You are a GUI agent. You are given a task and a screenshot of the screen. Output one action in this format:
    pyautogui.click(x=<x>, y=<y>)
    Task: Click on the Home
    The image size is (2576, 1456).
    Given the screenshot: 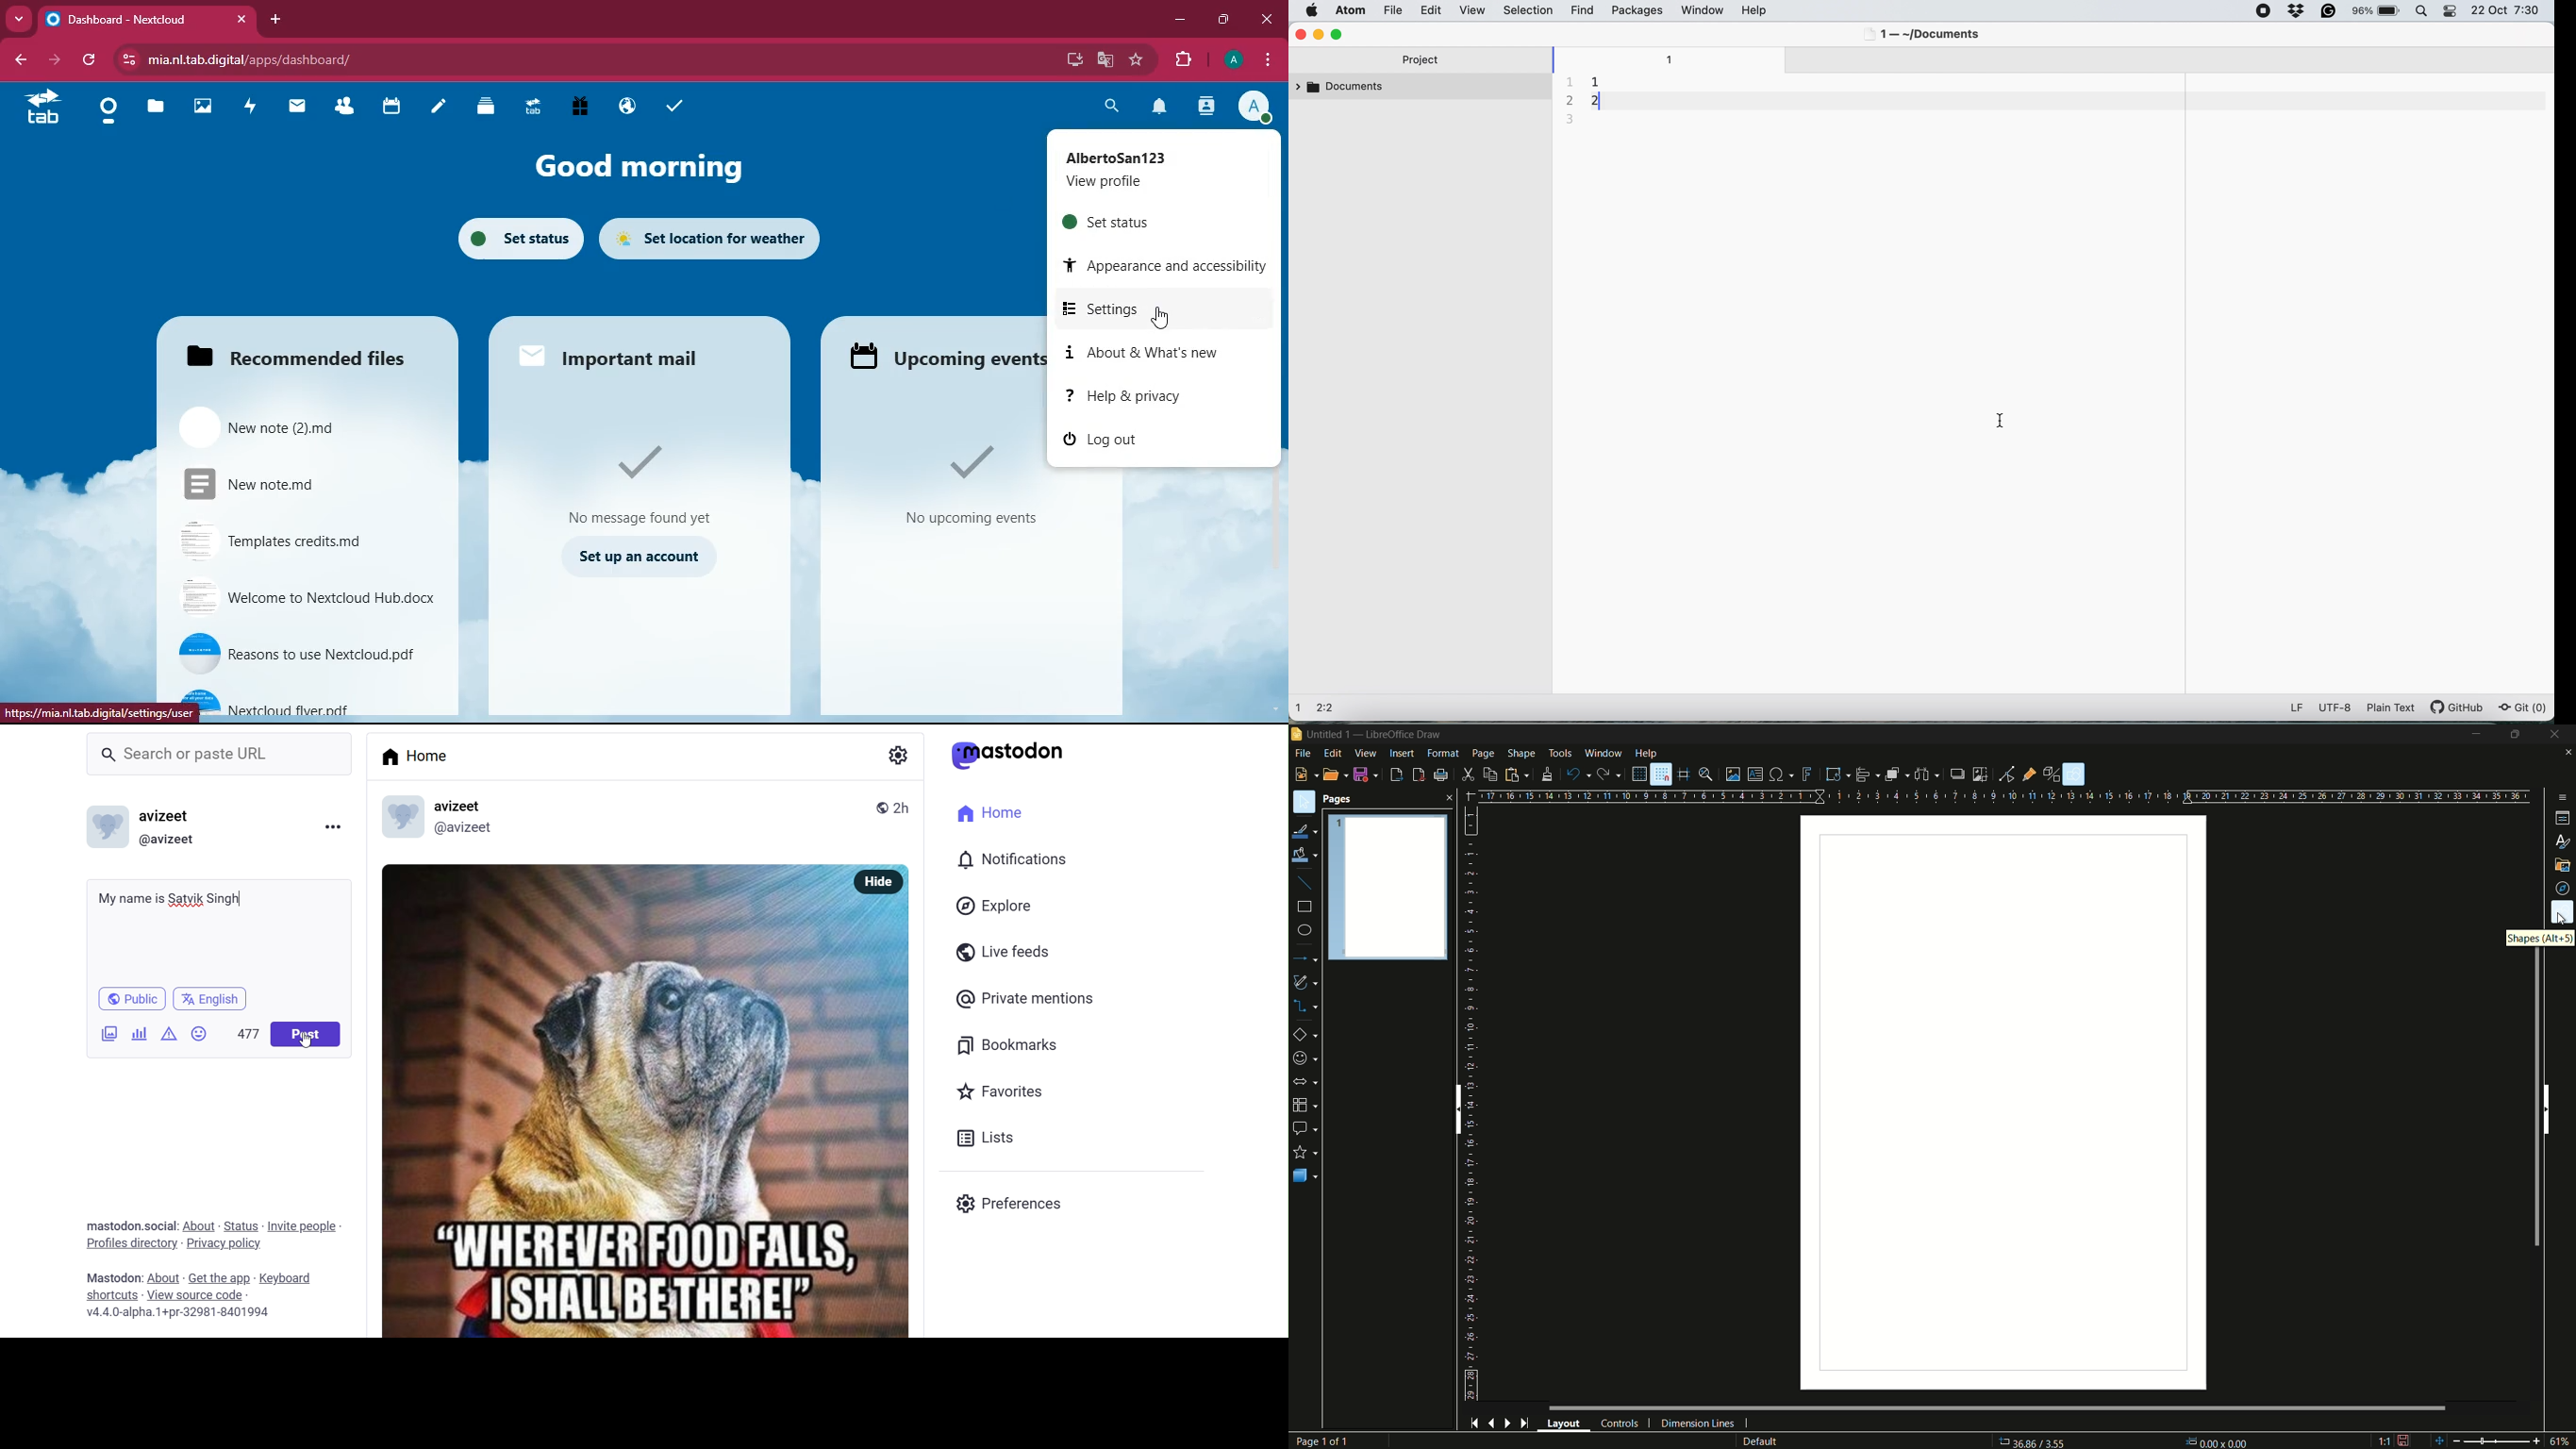 What is the action you would take?
    pyautogui.click(x=427, y=758)
    